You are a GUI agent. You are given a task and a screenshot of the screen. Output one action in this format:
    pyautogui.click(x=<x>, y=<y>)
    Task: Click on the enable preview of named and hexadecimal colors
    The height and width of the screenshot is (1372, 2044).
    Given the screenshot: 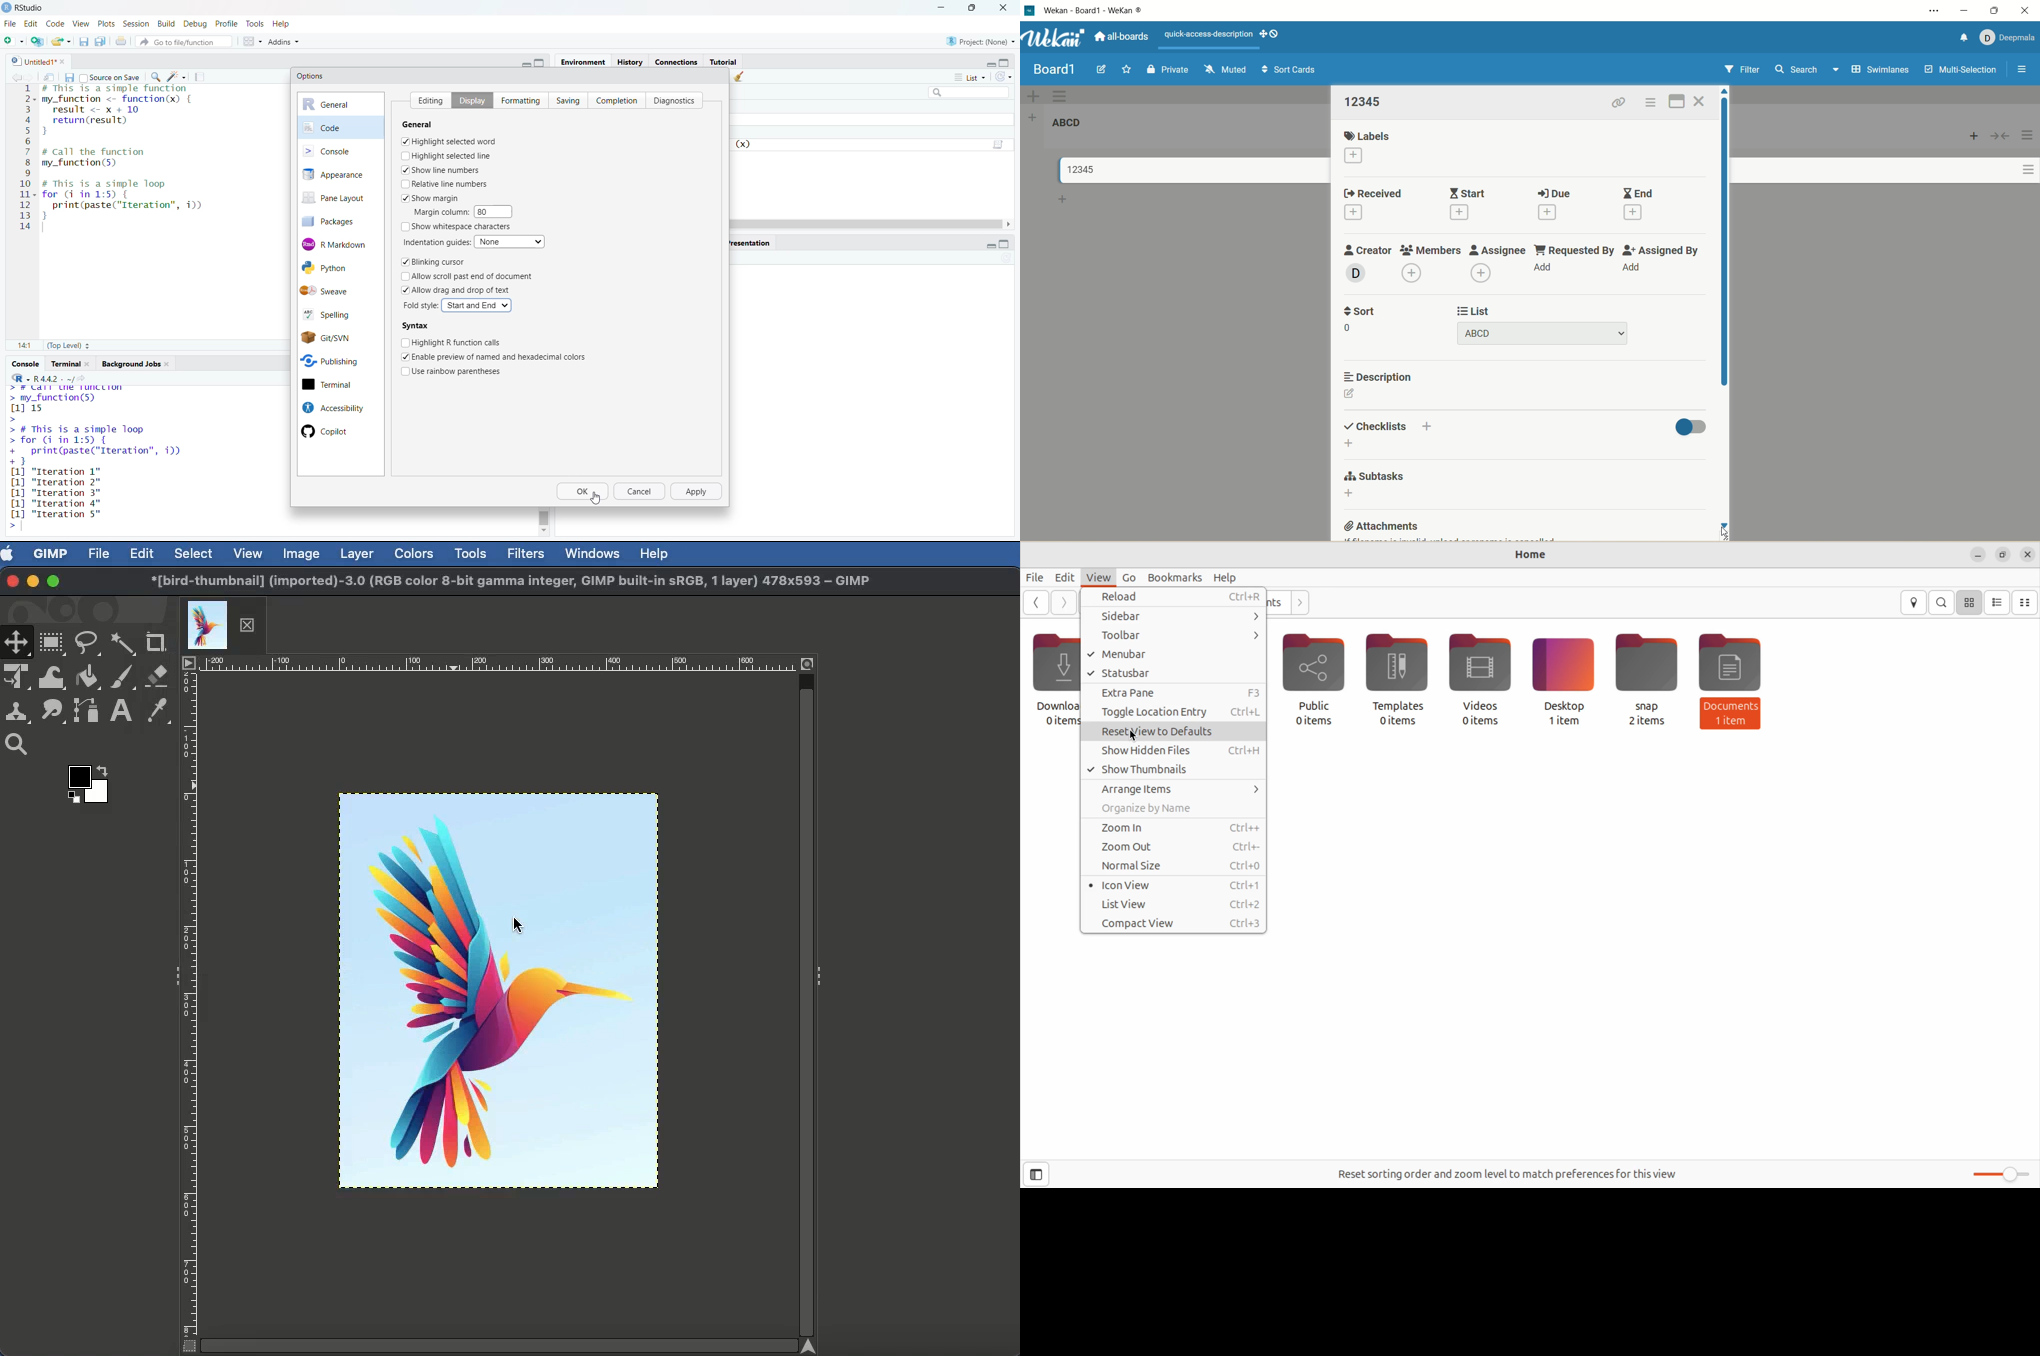 What is the action you would take?
    pyautogui.click(x=501, y=356)
    